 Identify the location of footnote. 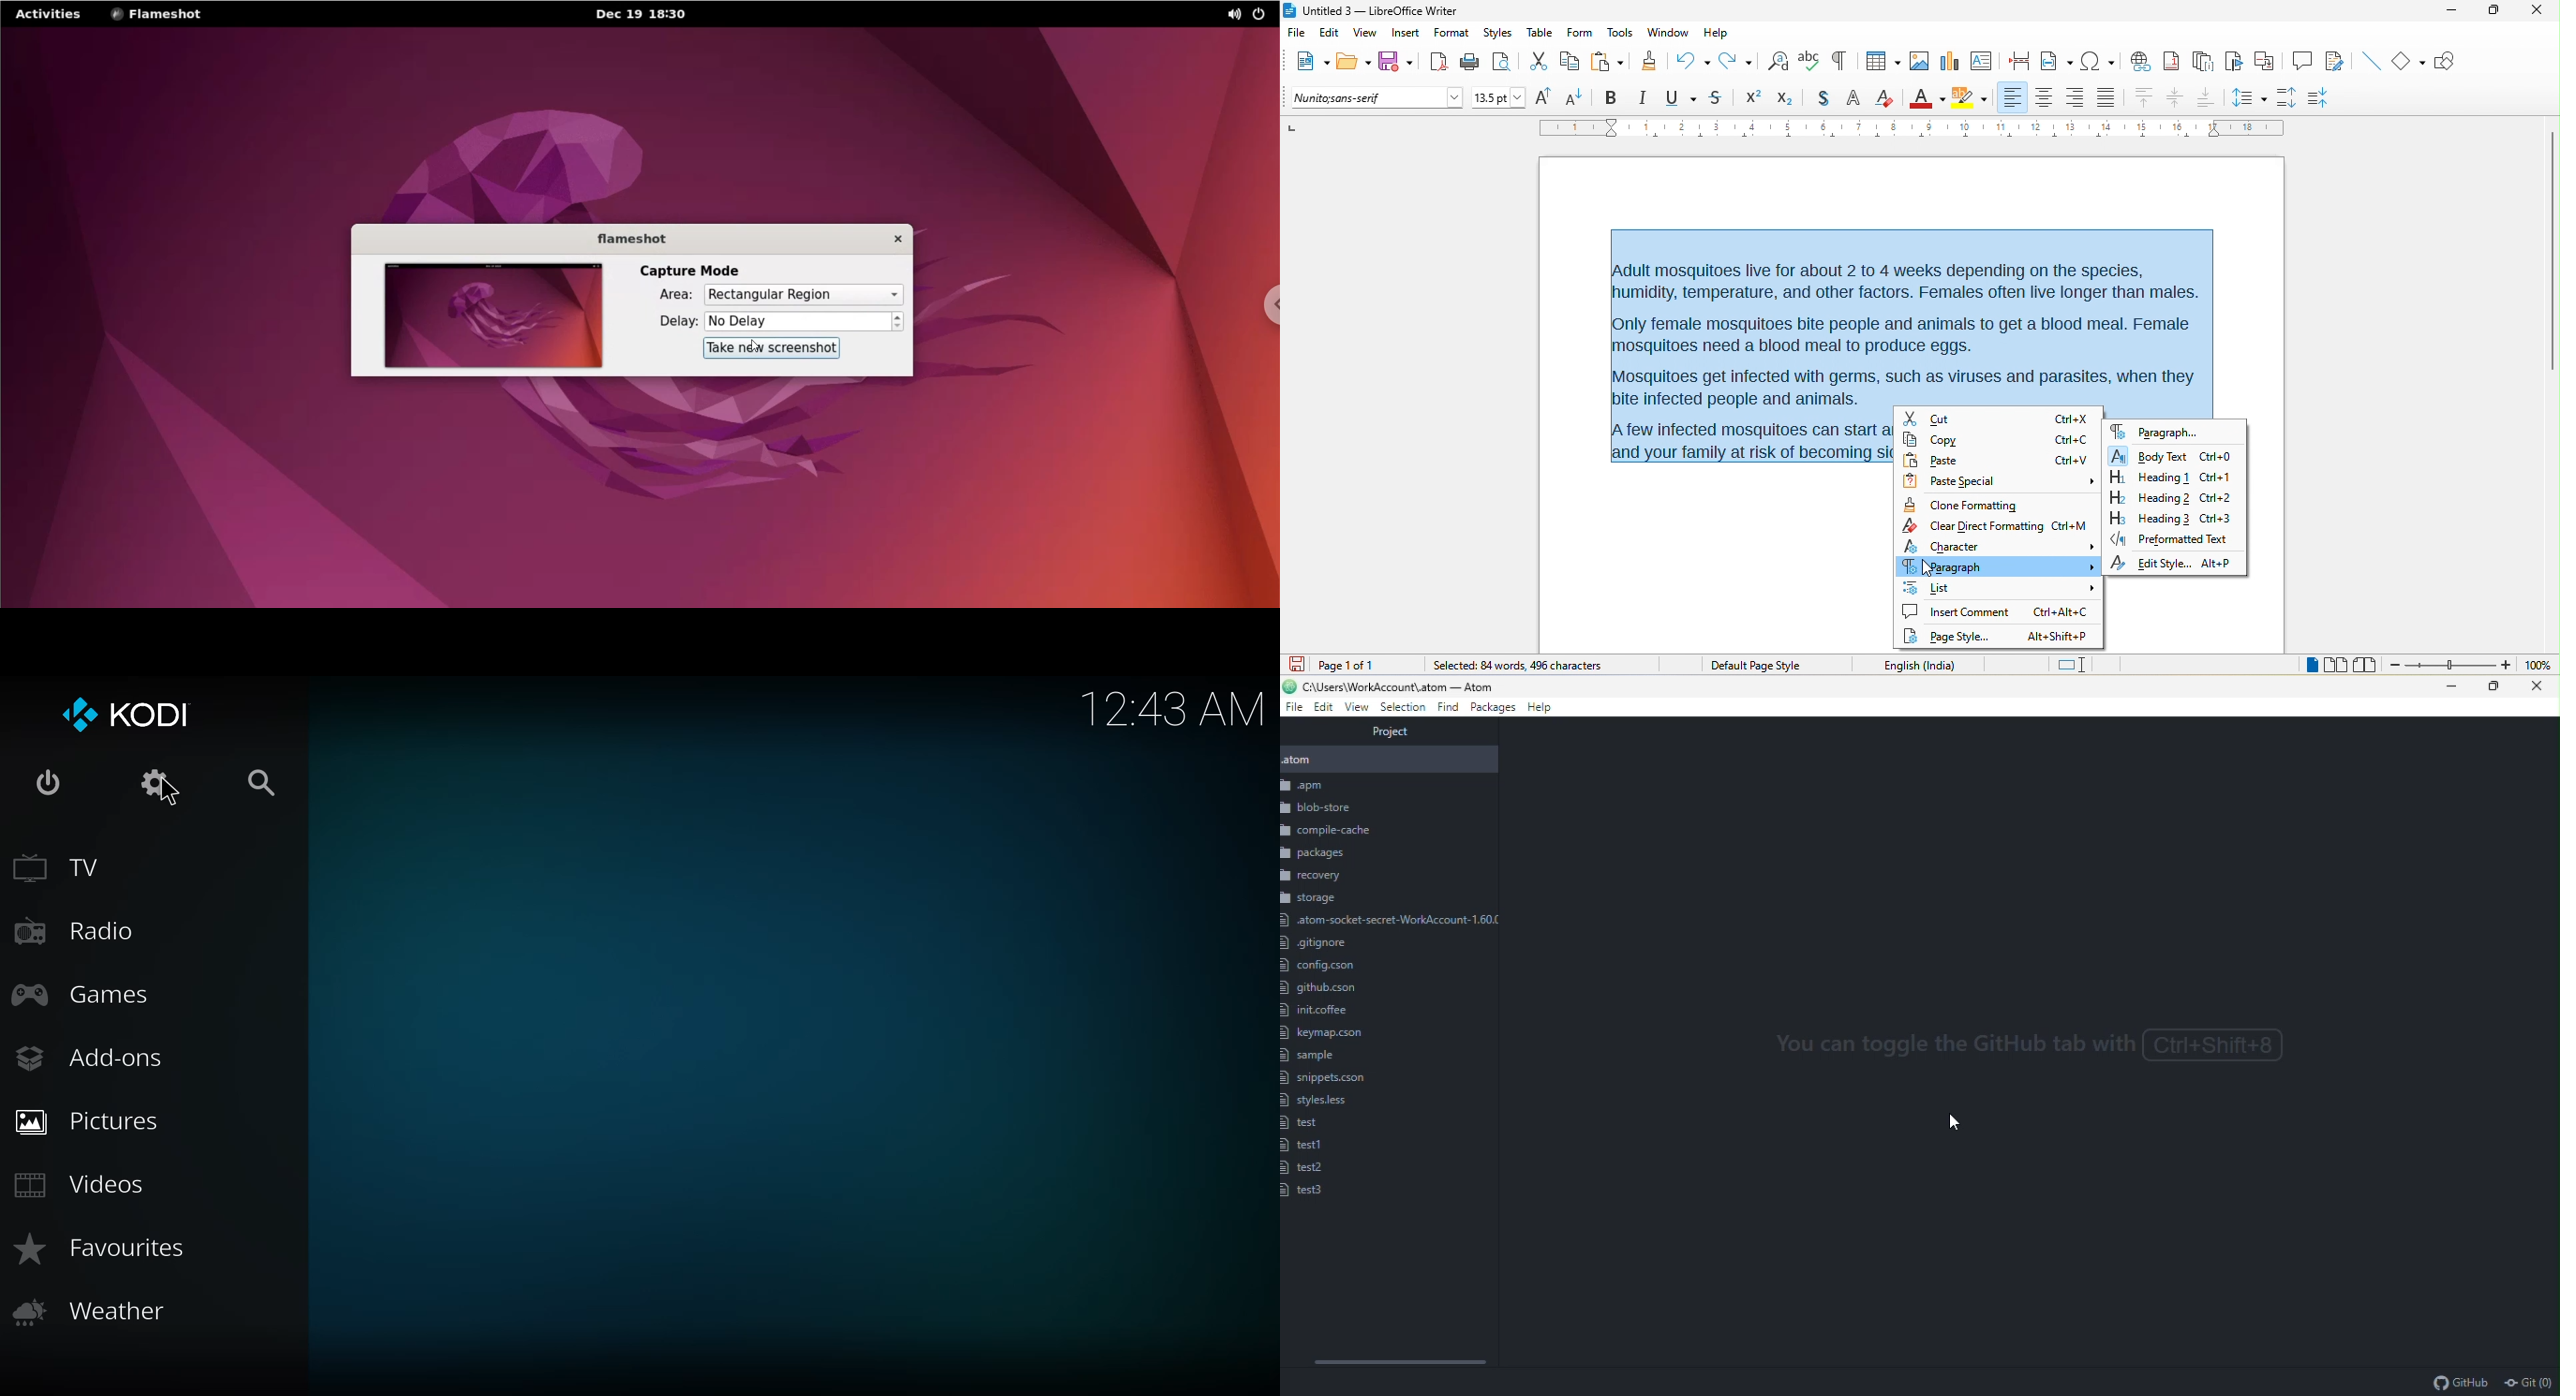
(2171, 60).